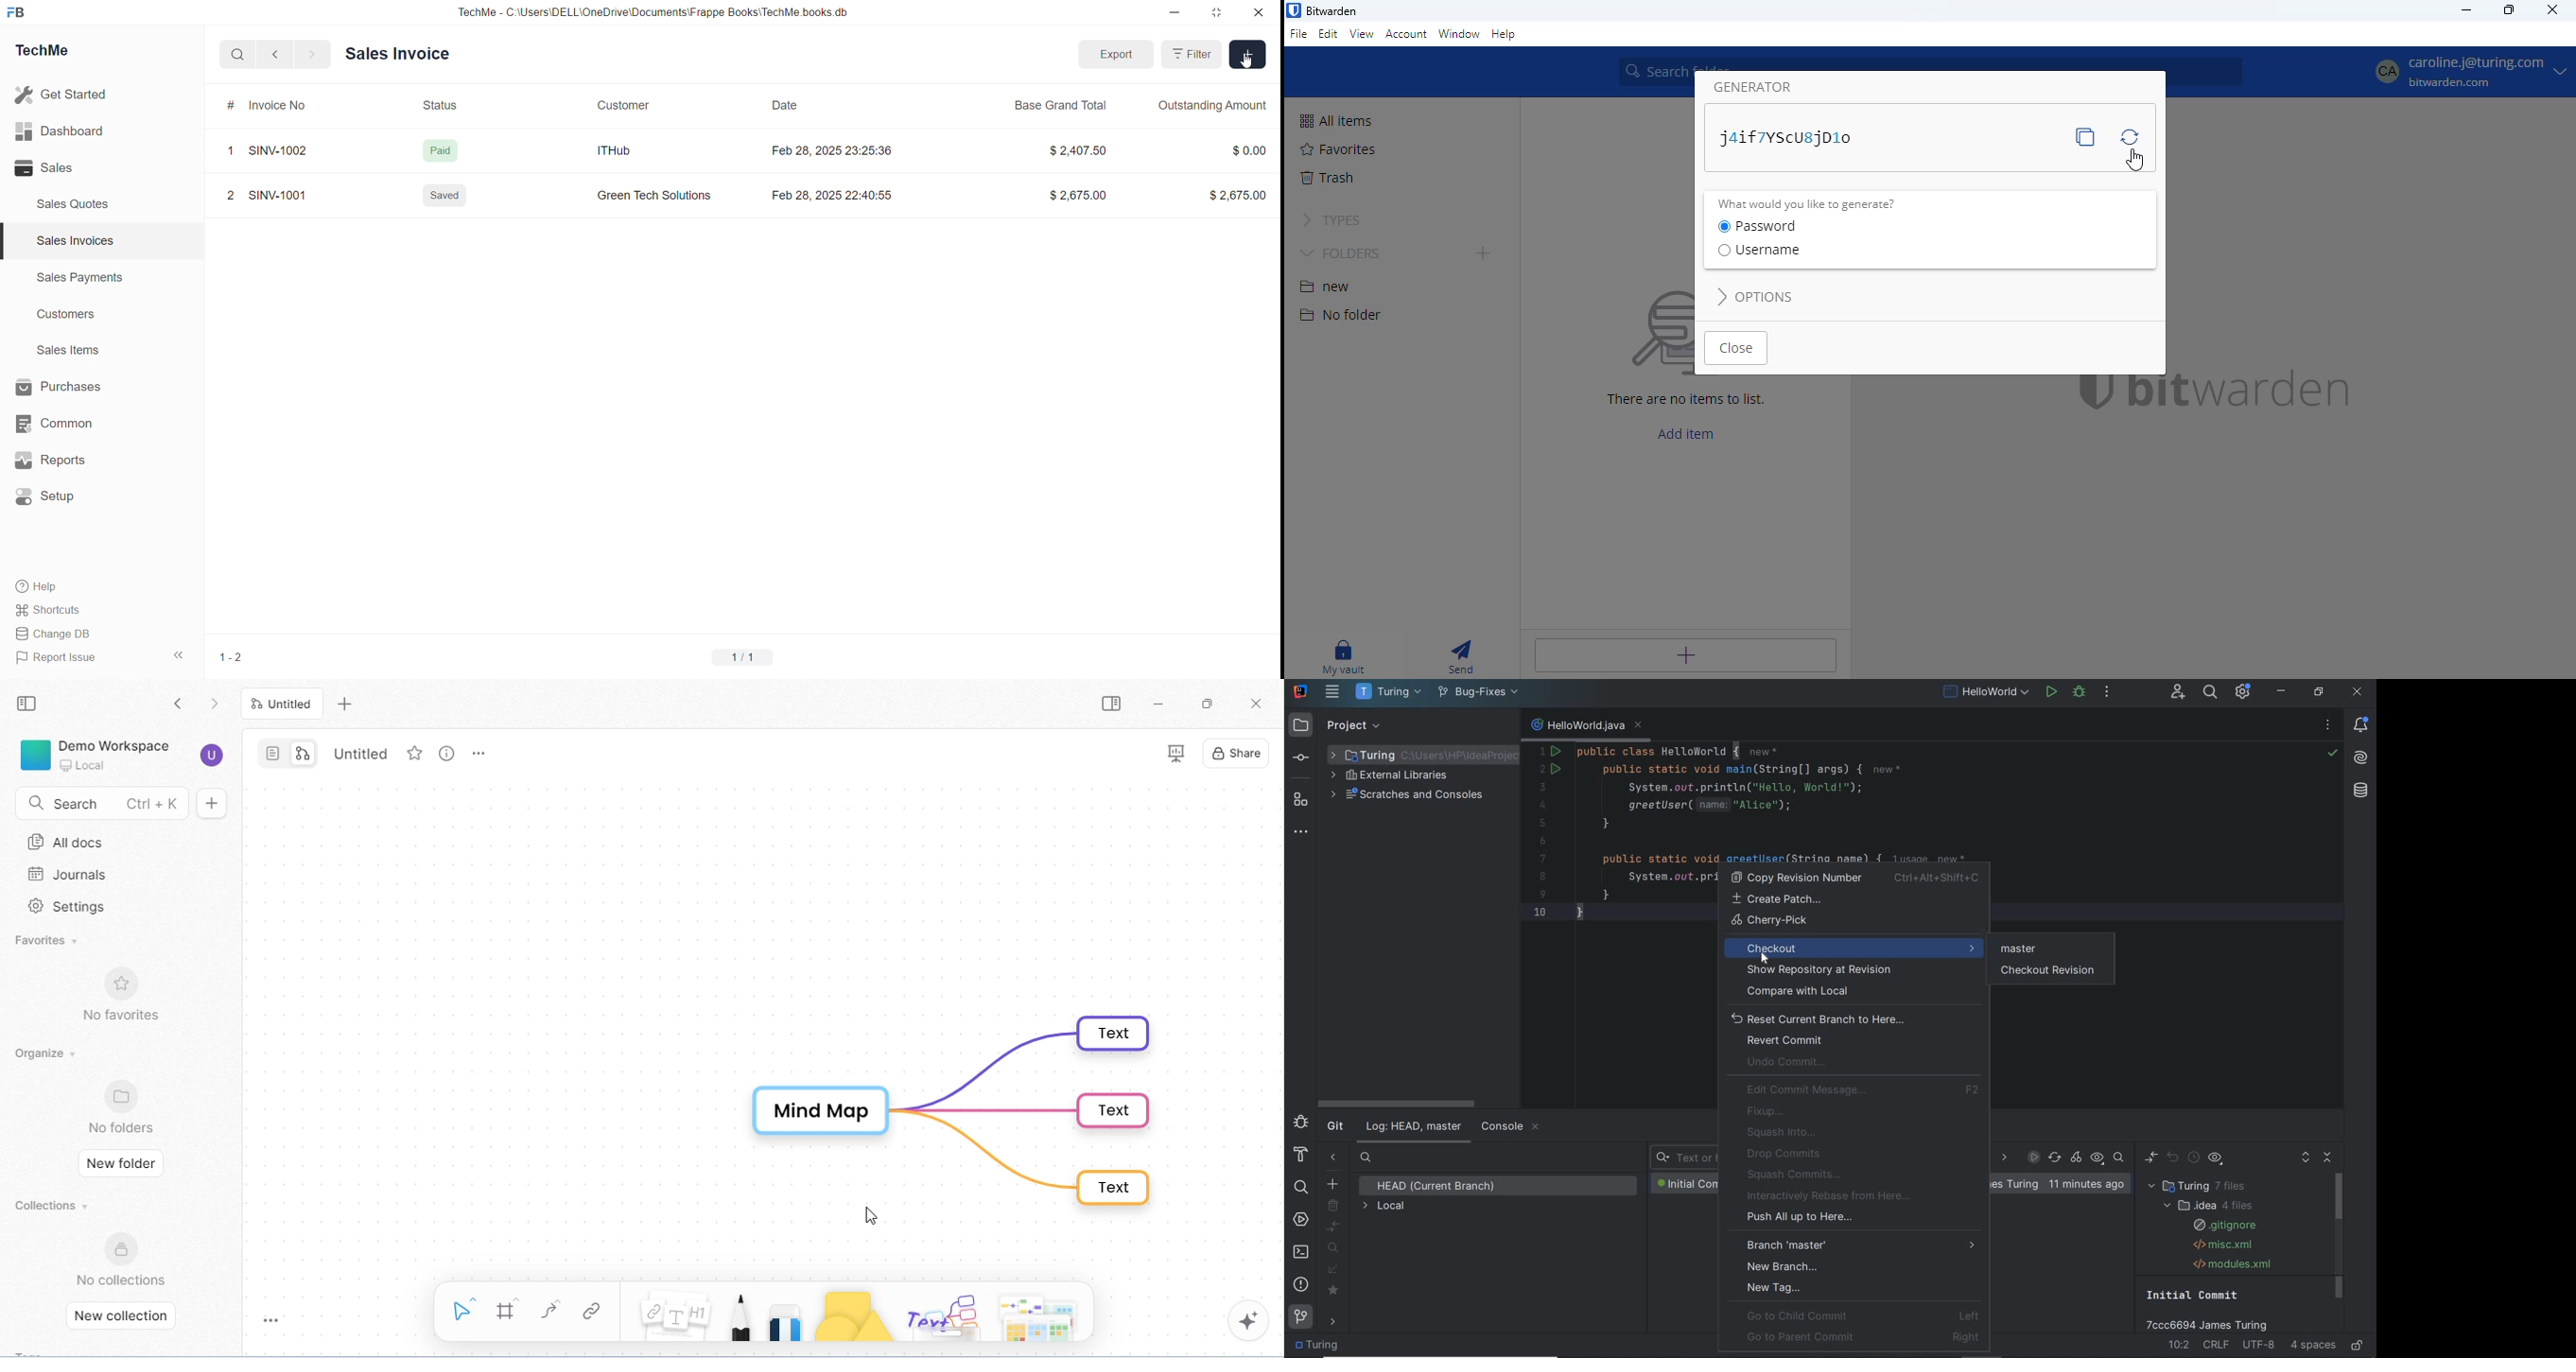  What do you see at coordinates (1985, 690) in the screenshot?
I see `run/debug current file configuration` at bounding box center [1985, 690].